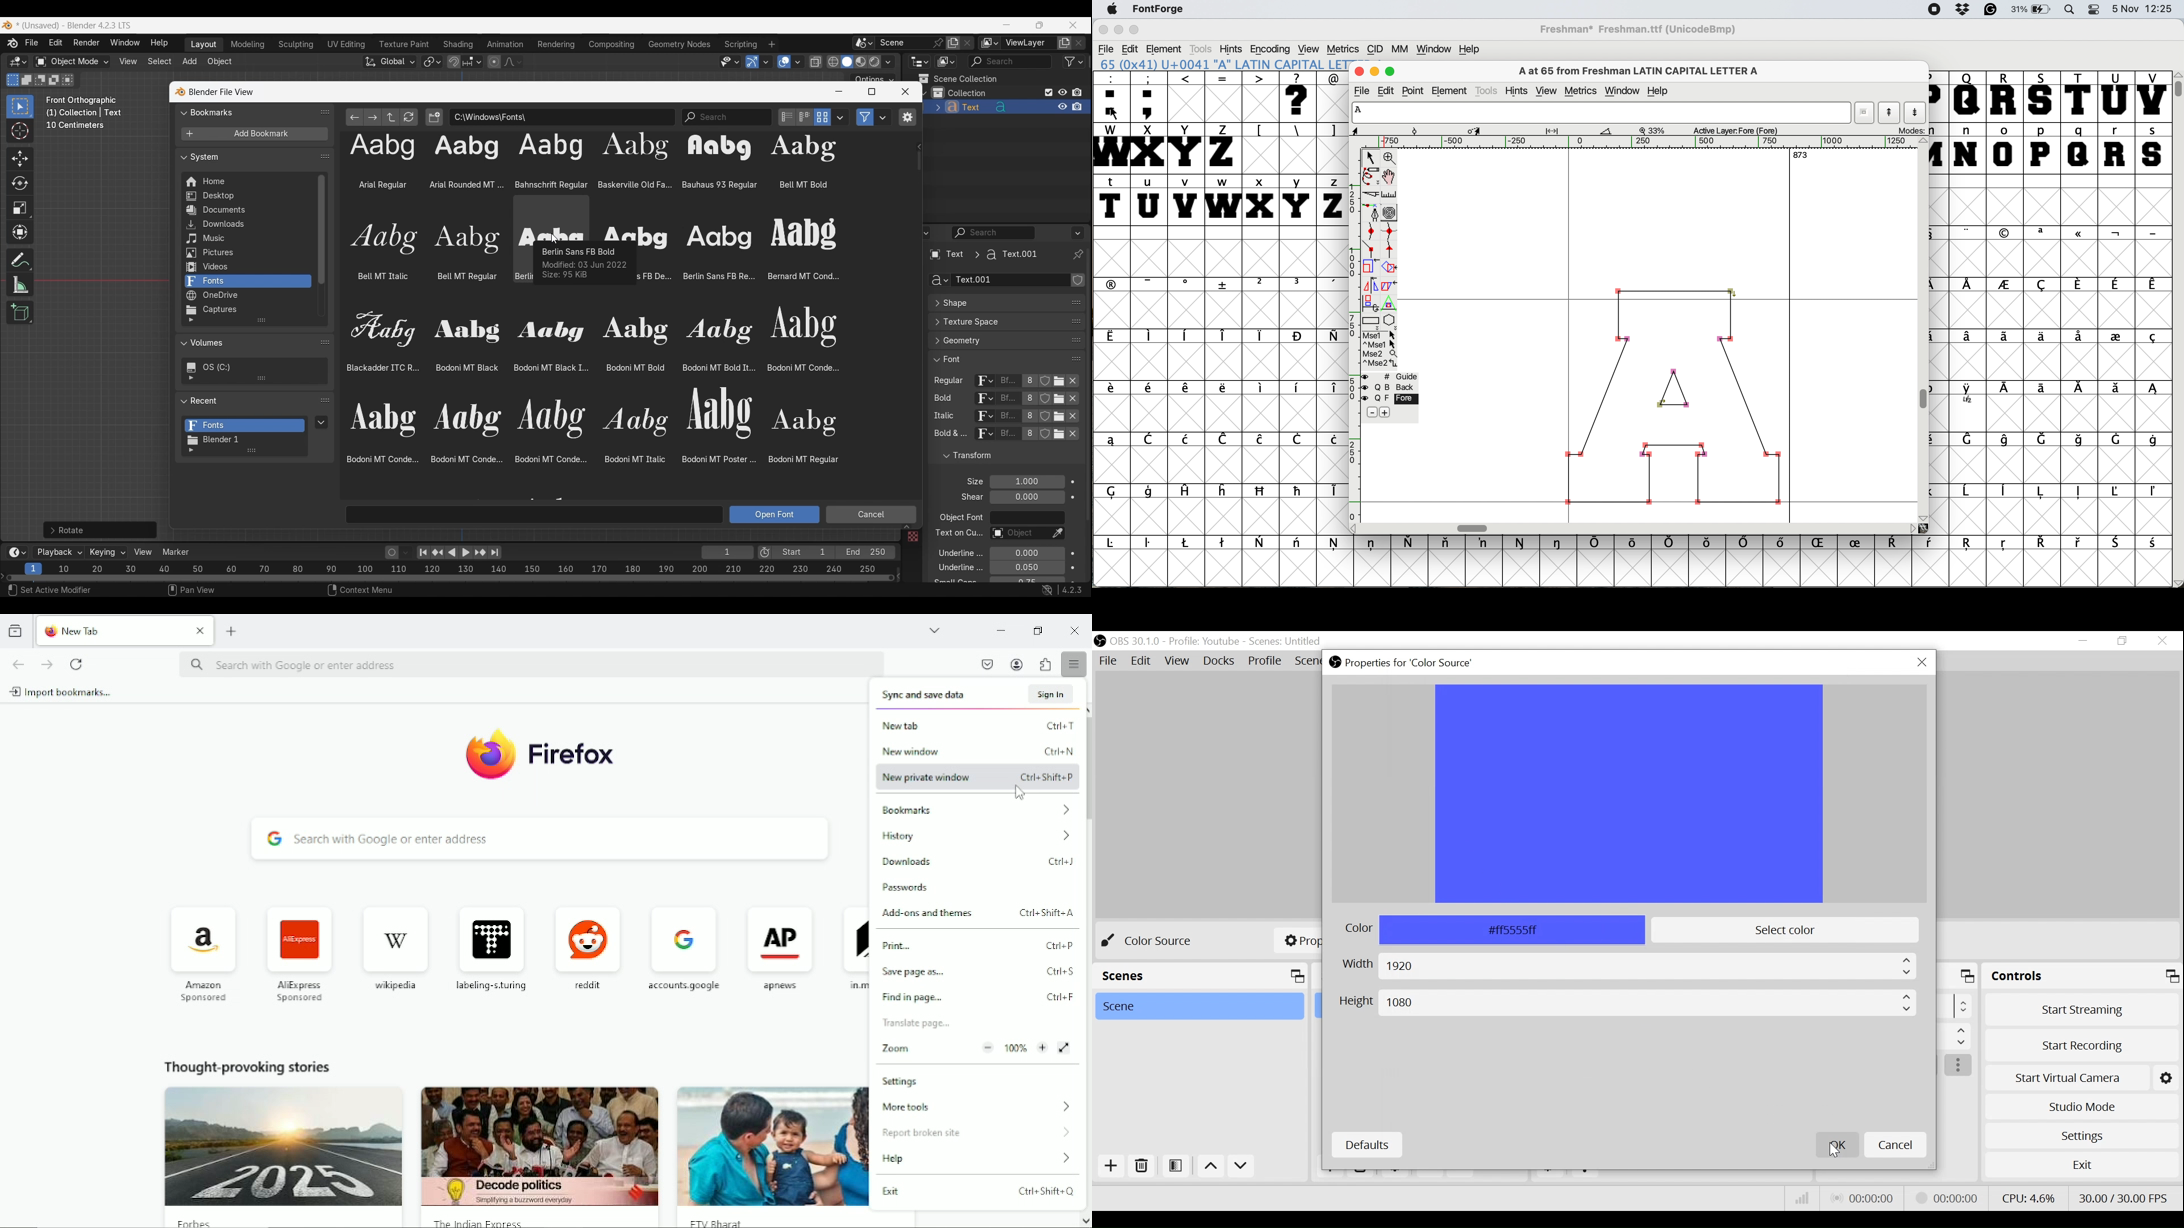 The image size is (2184, 1232). I want to click on OneDrive folder, so click(247, 296).